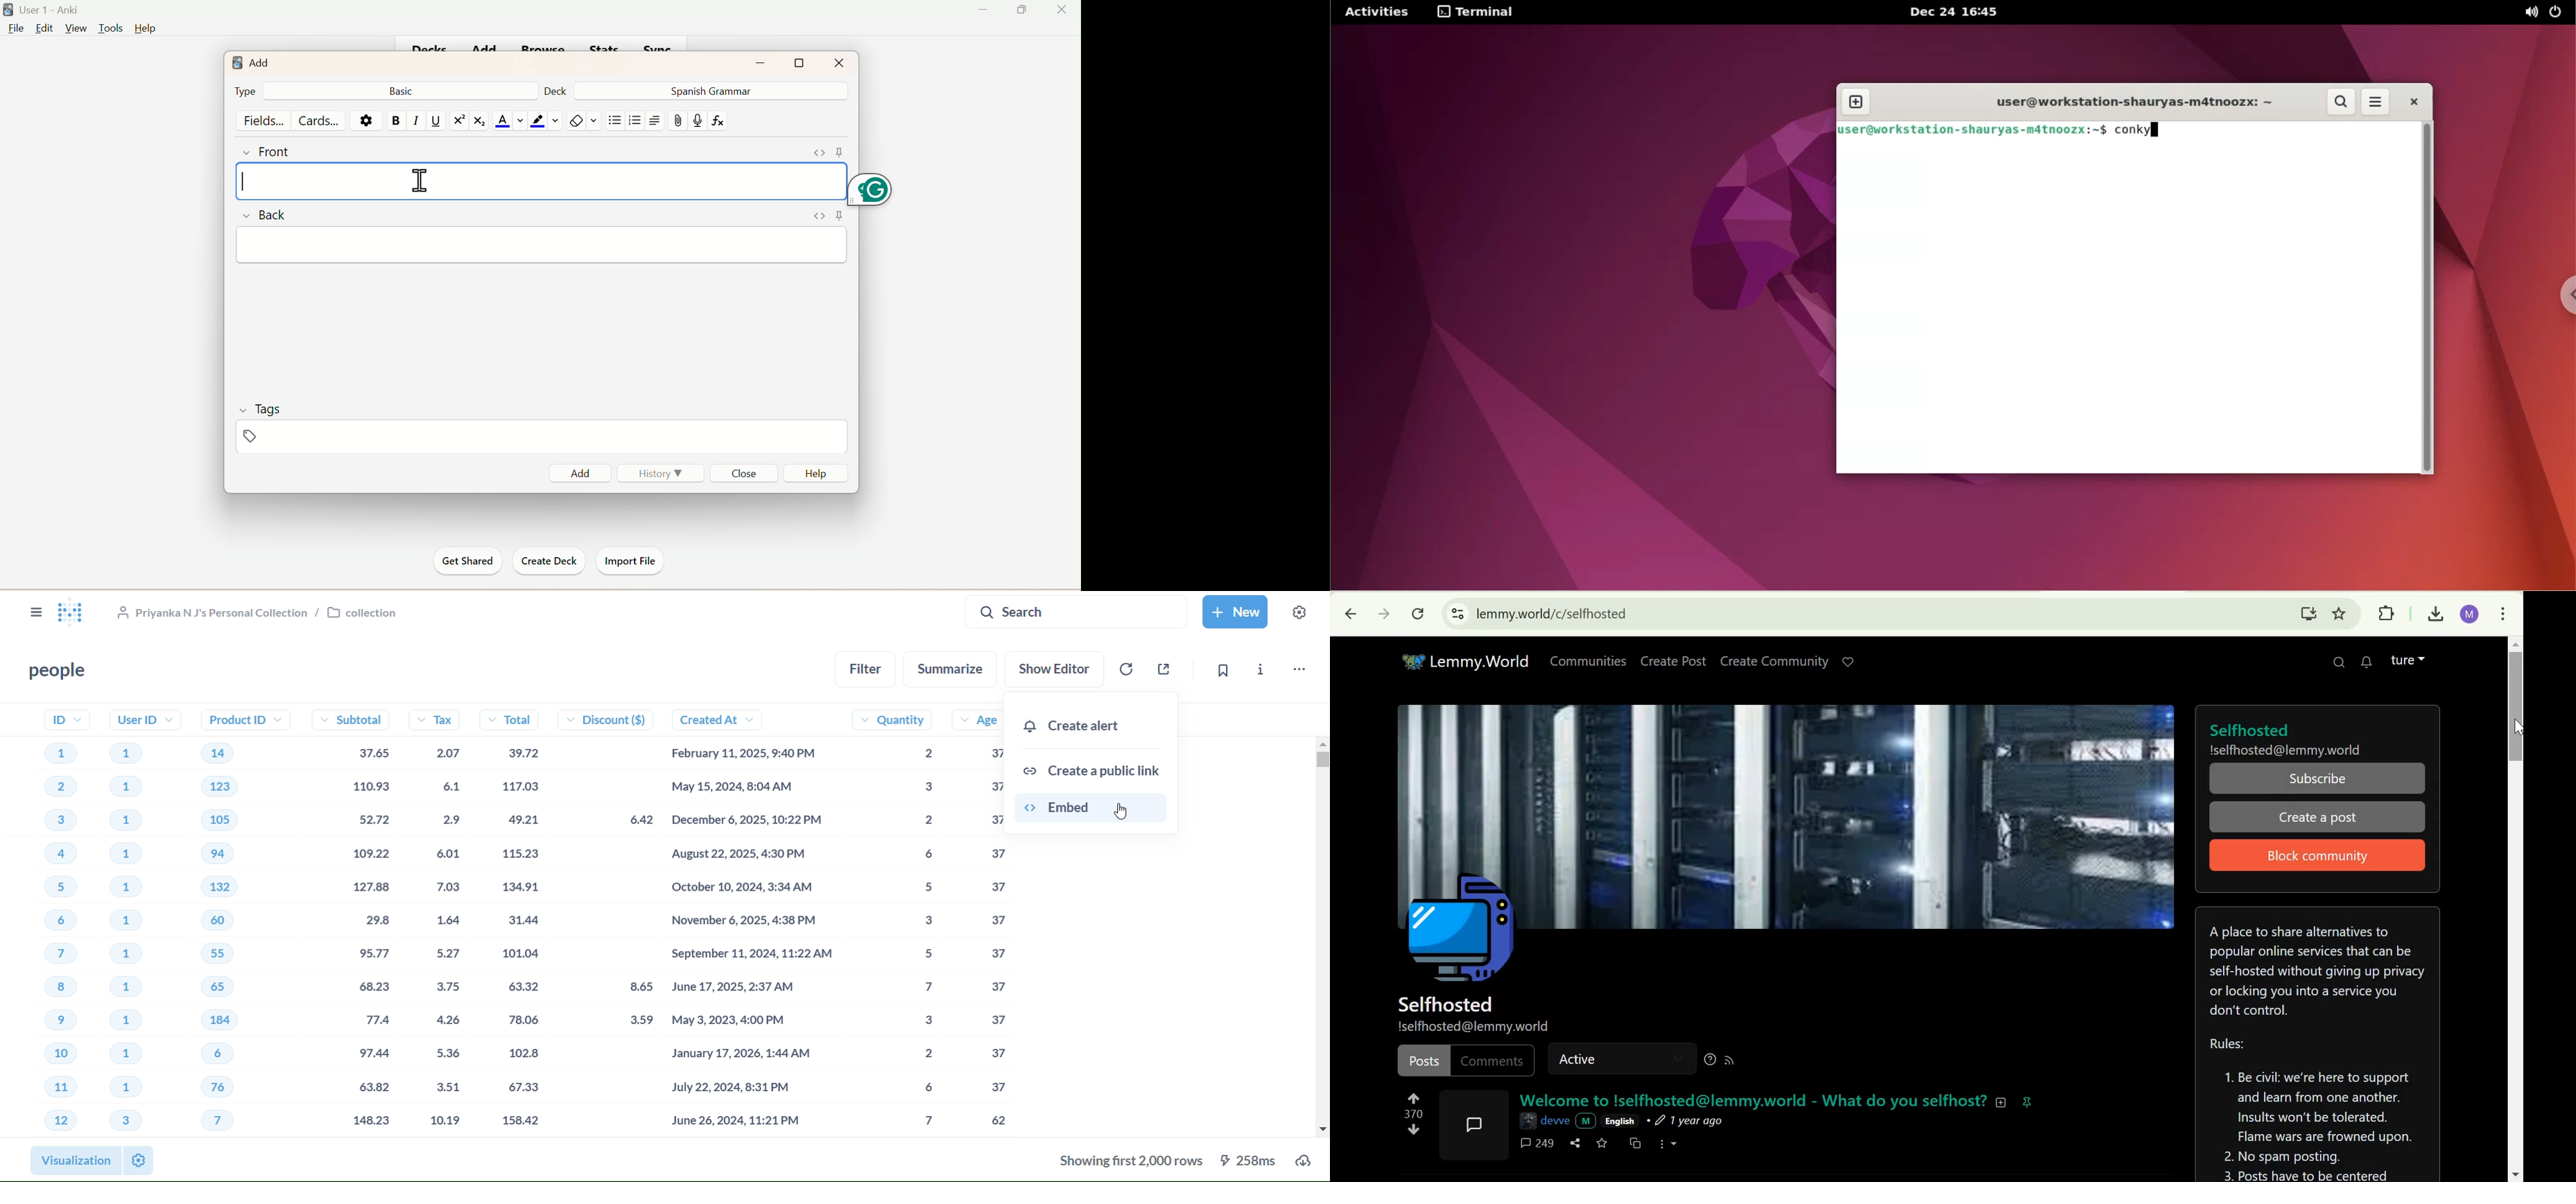  I want to click on Add, so click(583, 471).